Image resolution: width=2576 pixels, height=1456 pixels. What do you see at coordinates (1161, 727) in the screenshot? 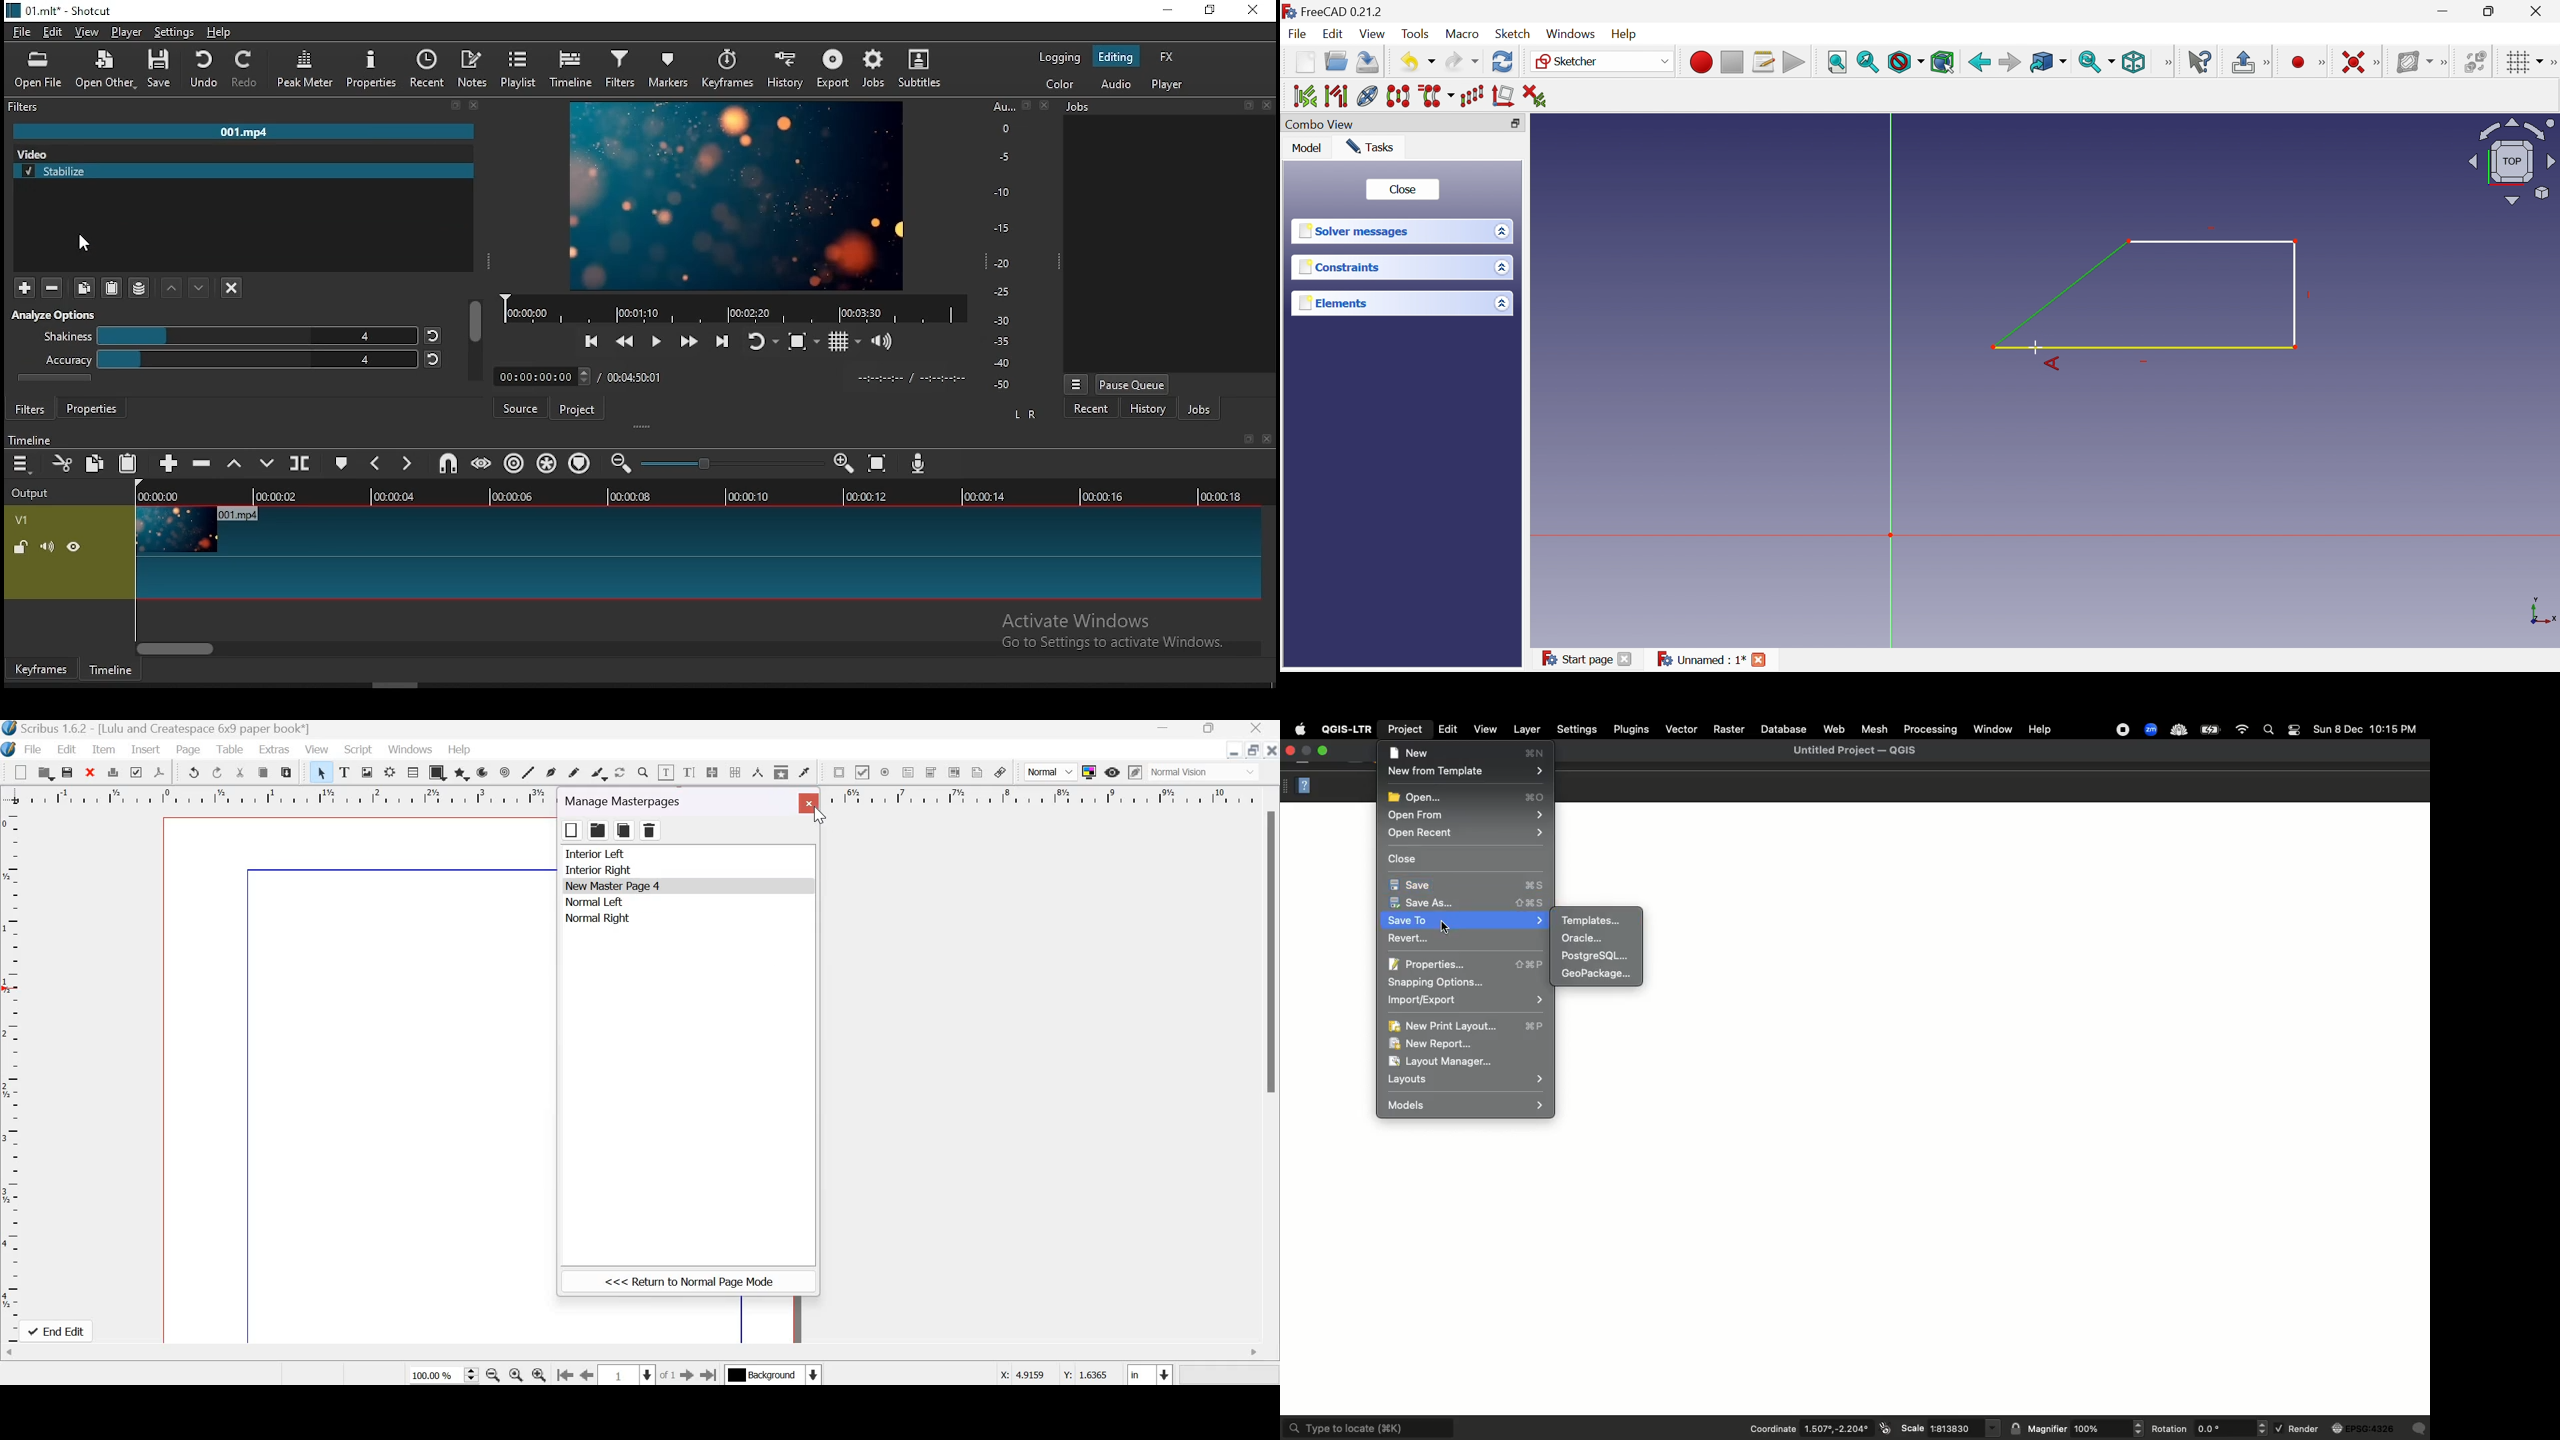
I see `Minimize` at bounding box center [1161, 727].